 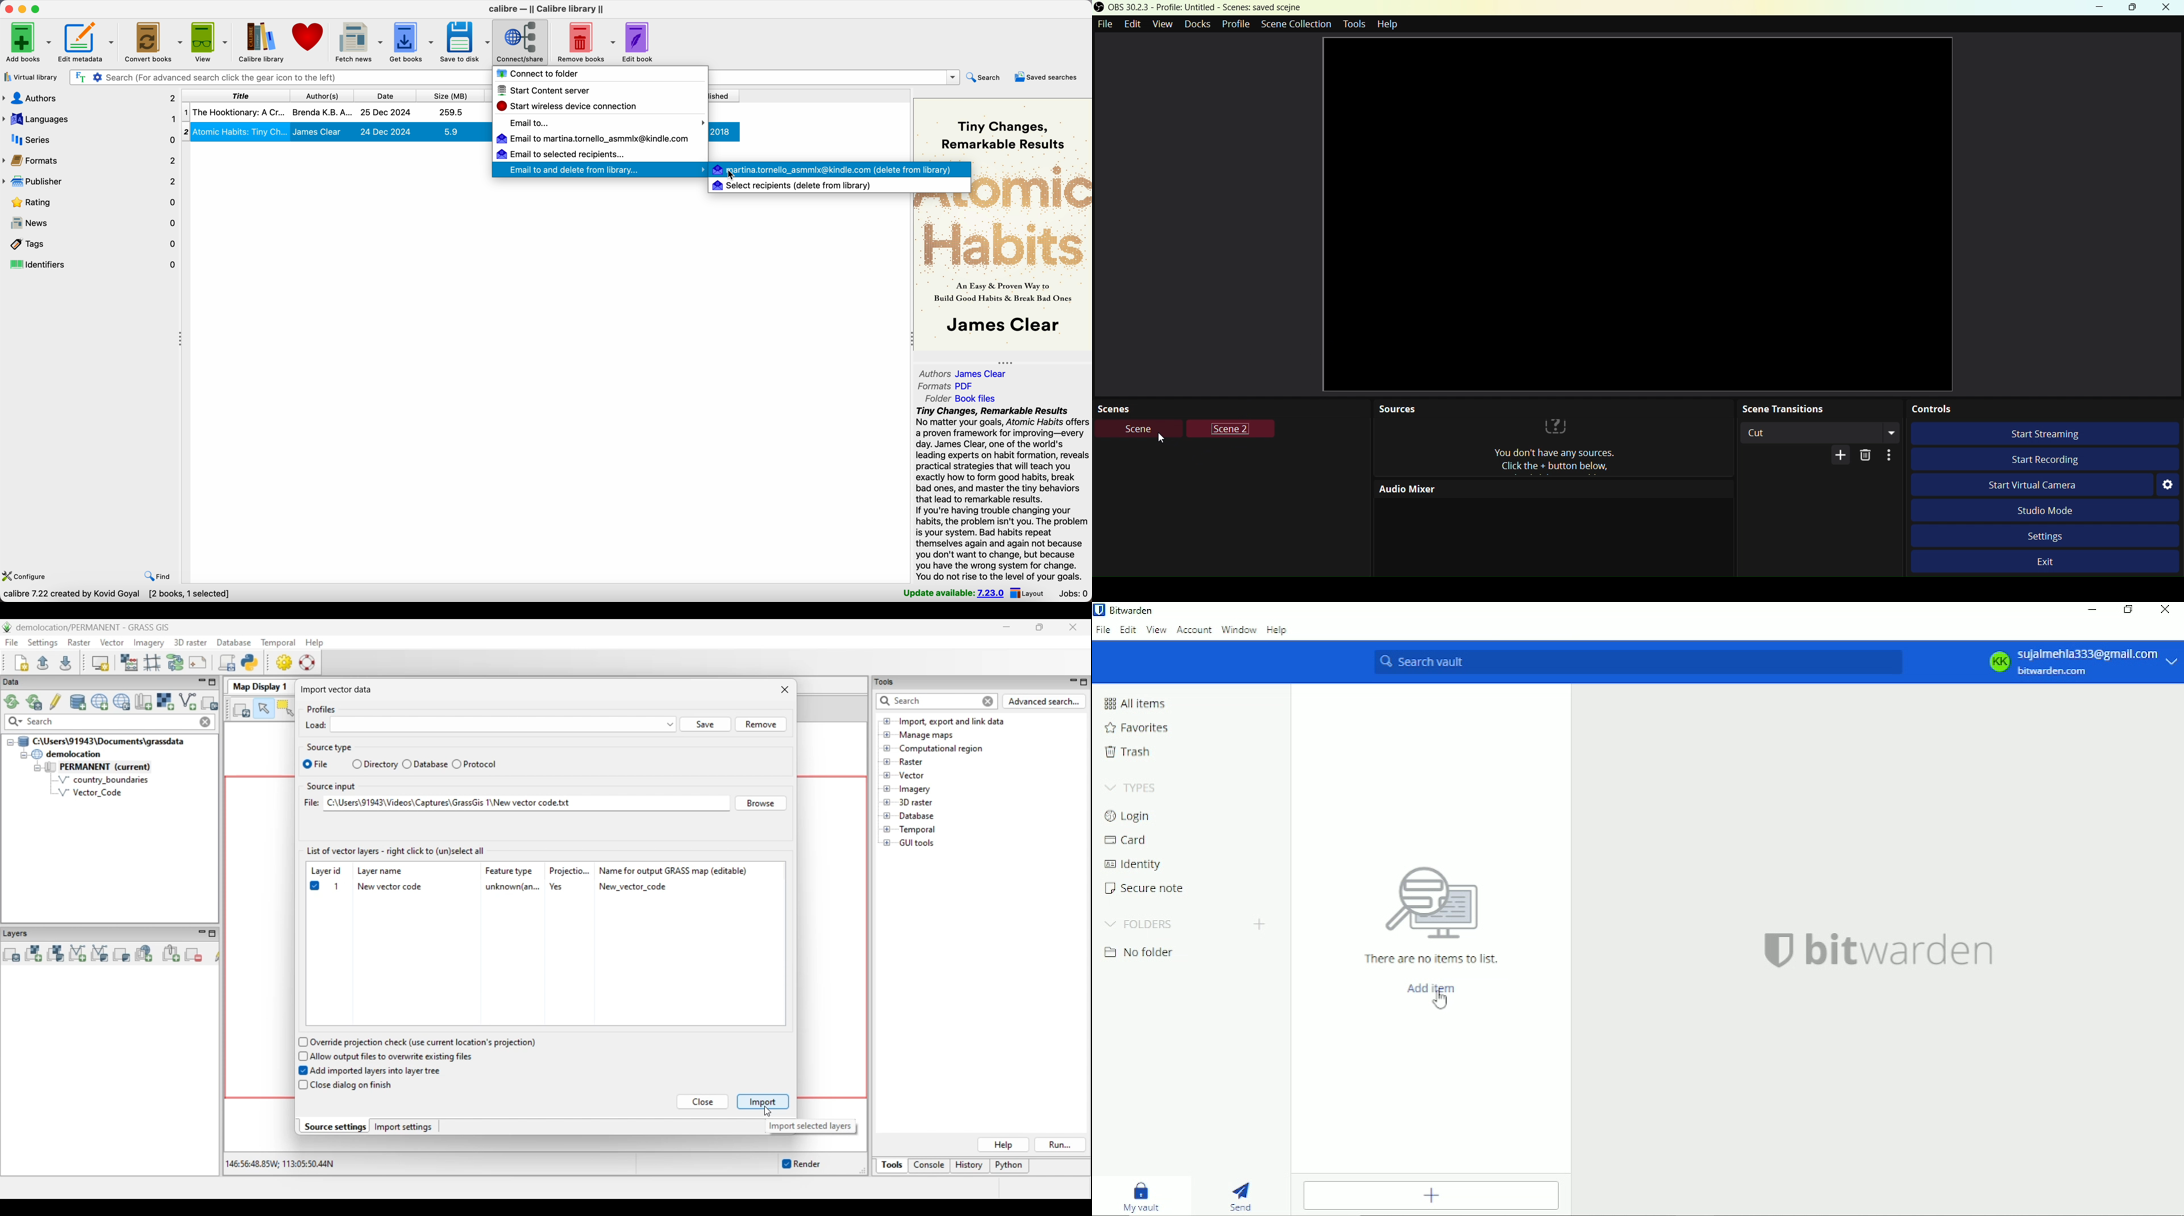 What do you see at coordinates (560, 154) in the screenshot?
I see `email to selected recipients` at bounding box center [560, 154].